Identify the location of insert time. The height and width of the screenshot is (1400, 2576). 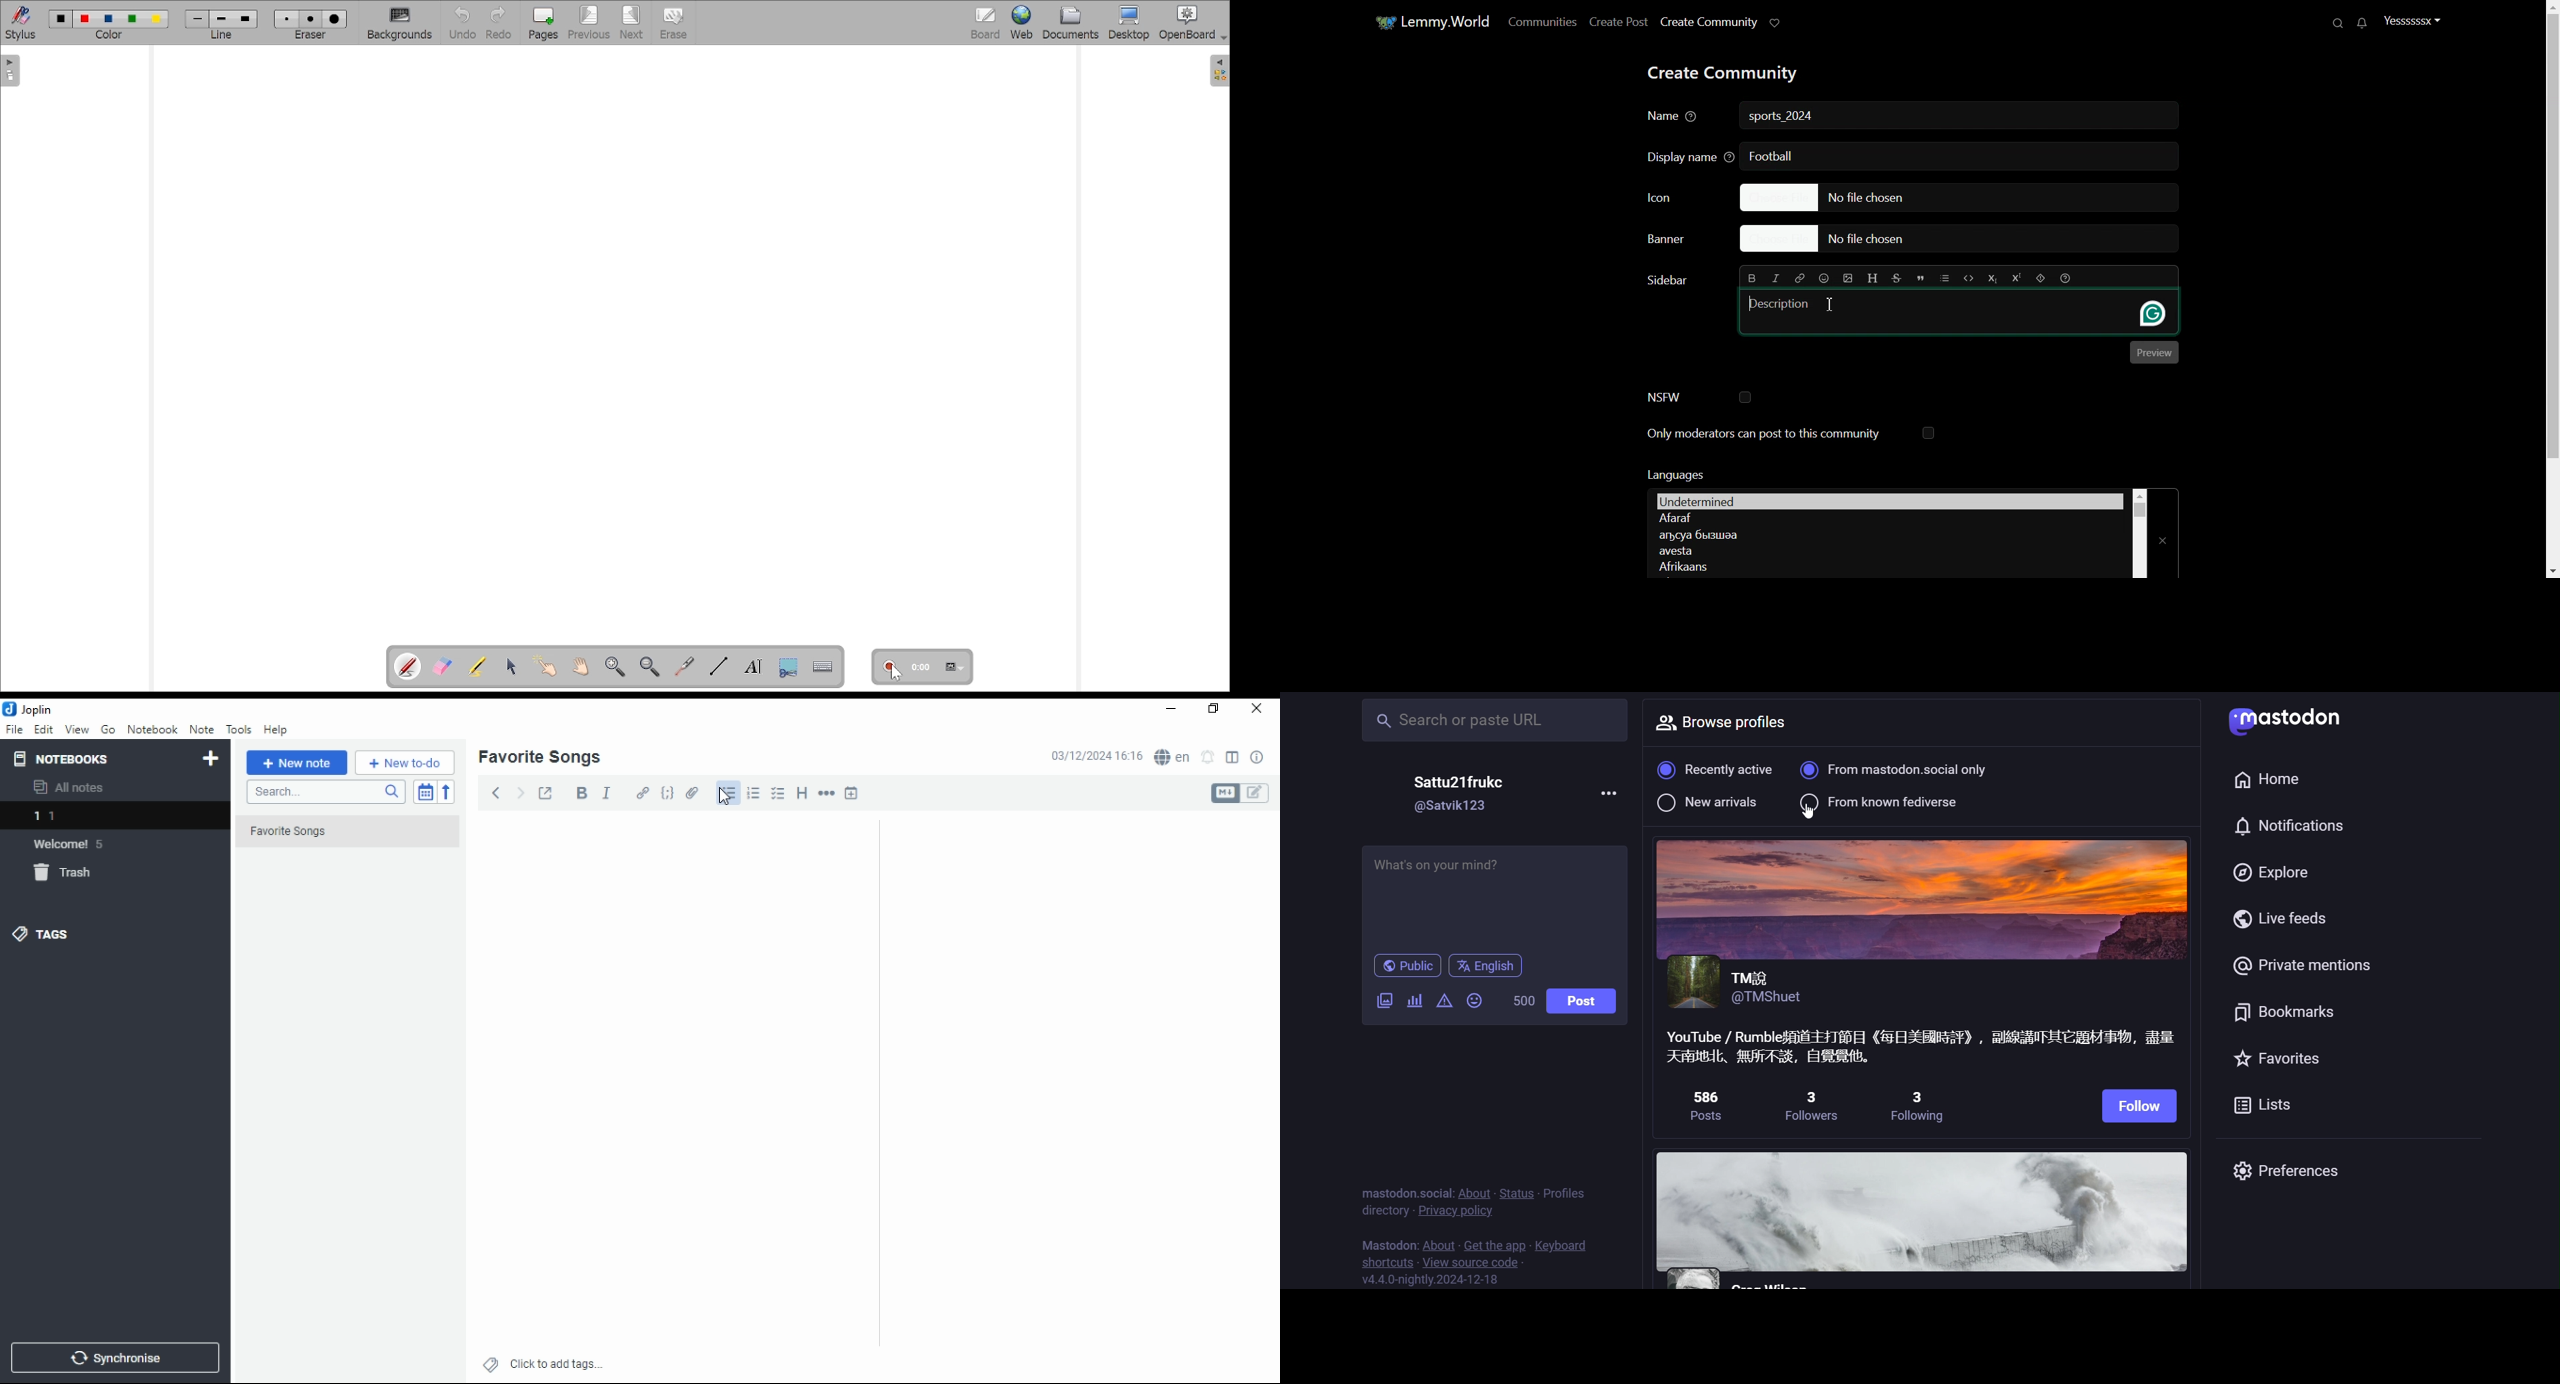
(852, 792).